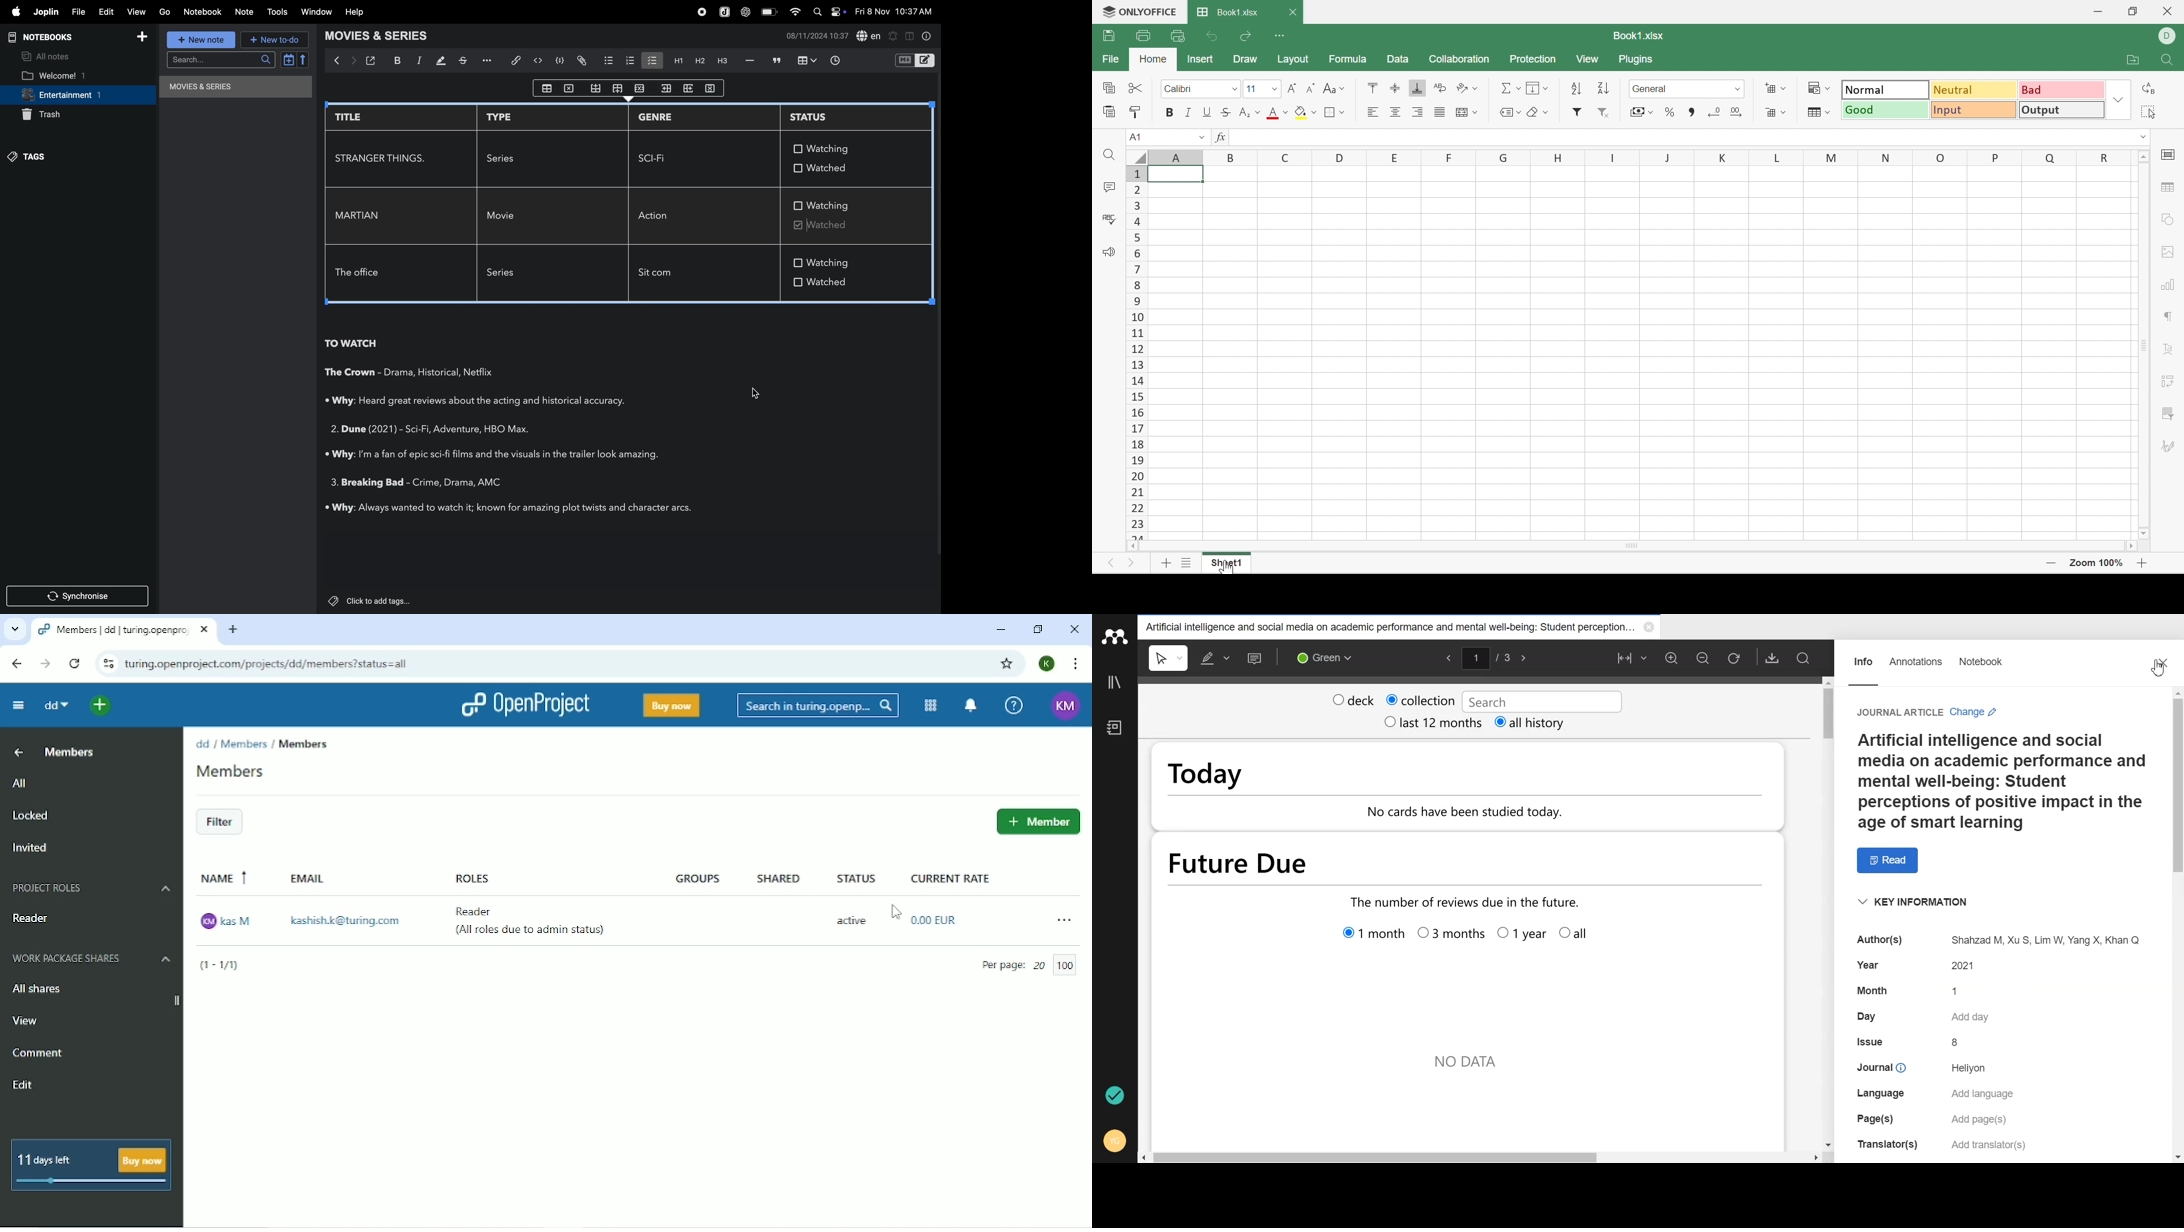 This screenshot has width=2184, height=1232. What do you see at coordinates (506, 274) in the screenshot?
I see `series` at bounding box center [506, 274].